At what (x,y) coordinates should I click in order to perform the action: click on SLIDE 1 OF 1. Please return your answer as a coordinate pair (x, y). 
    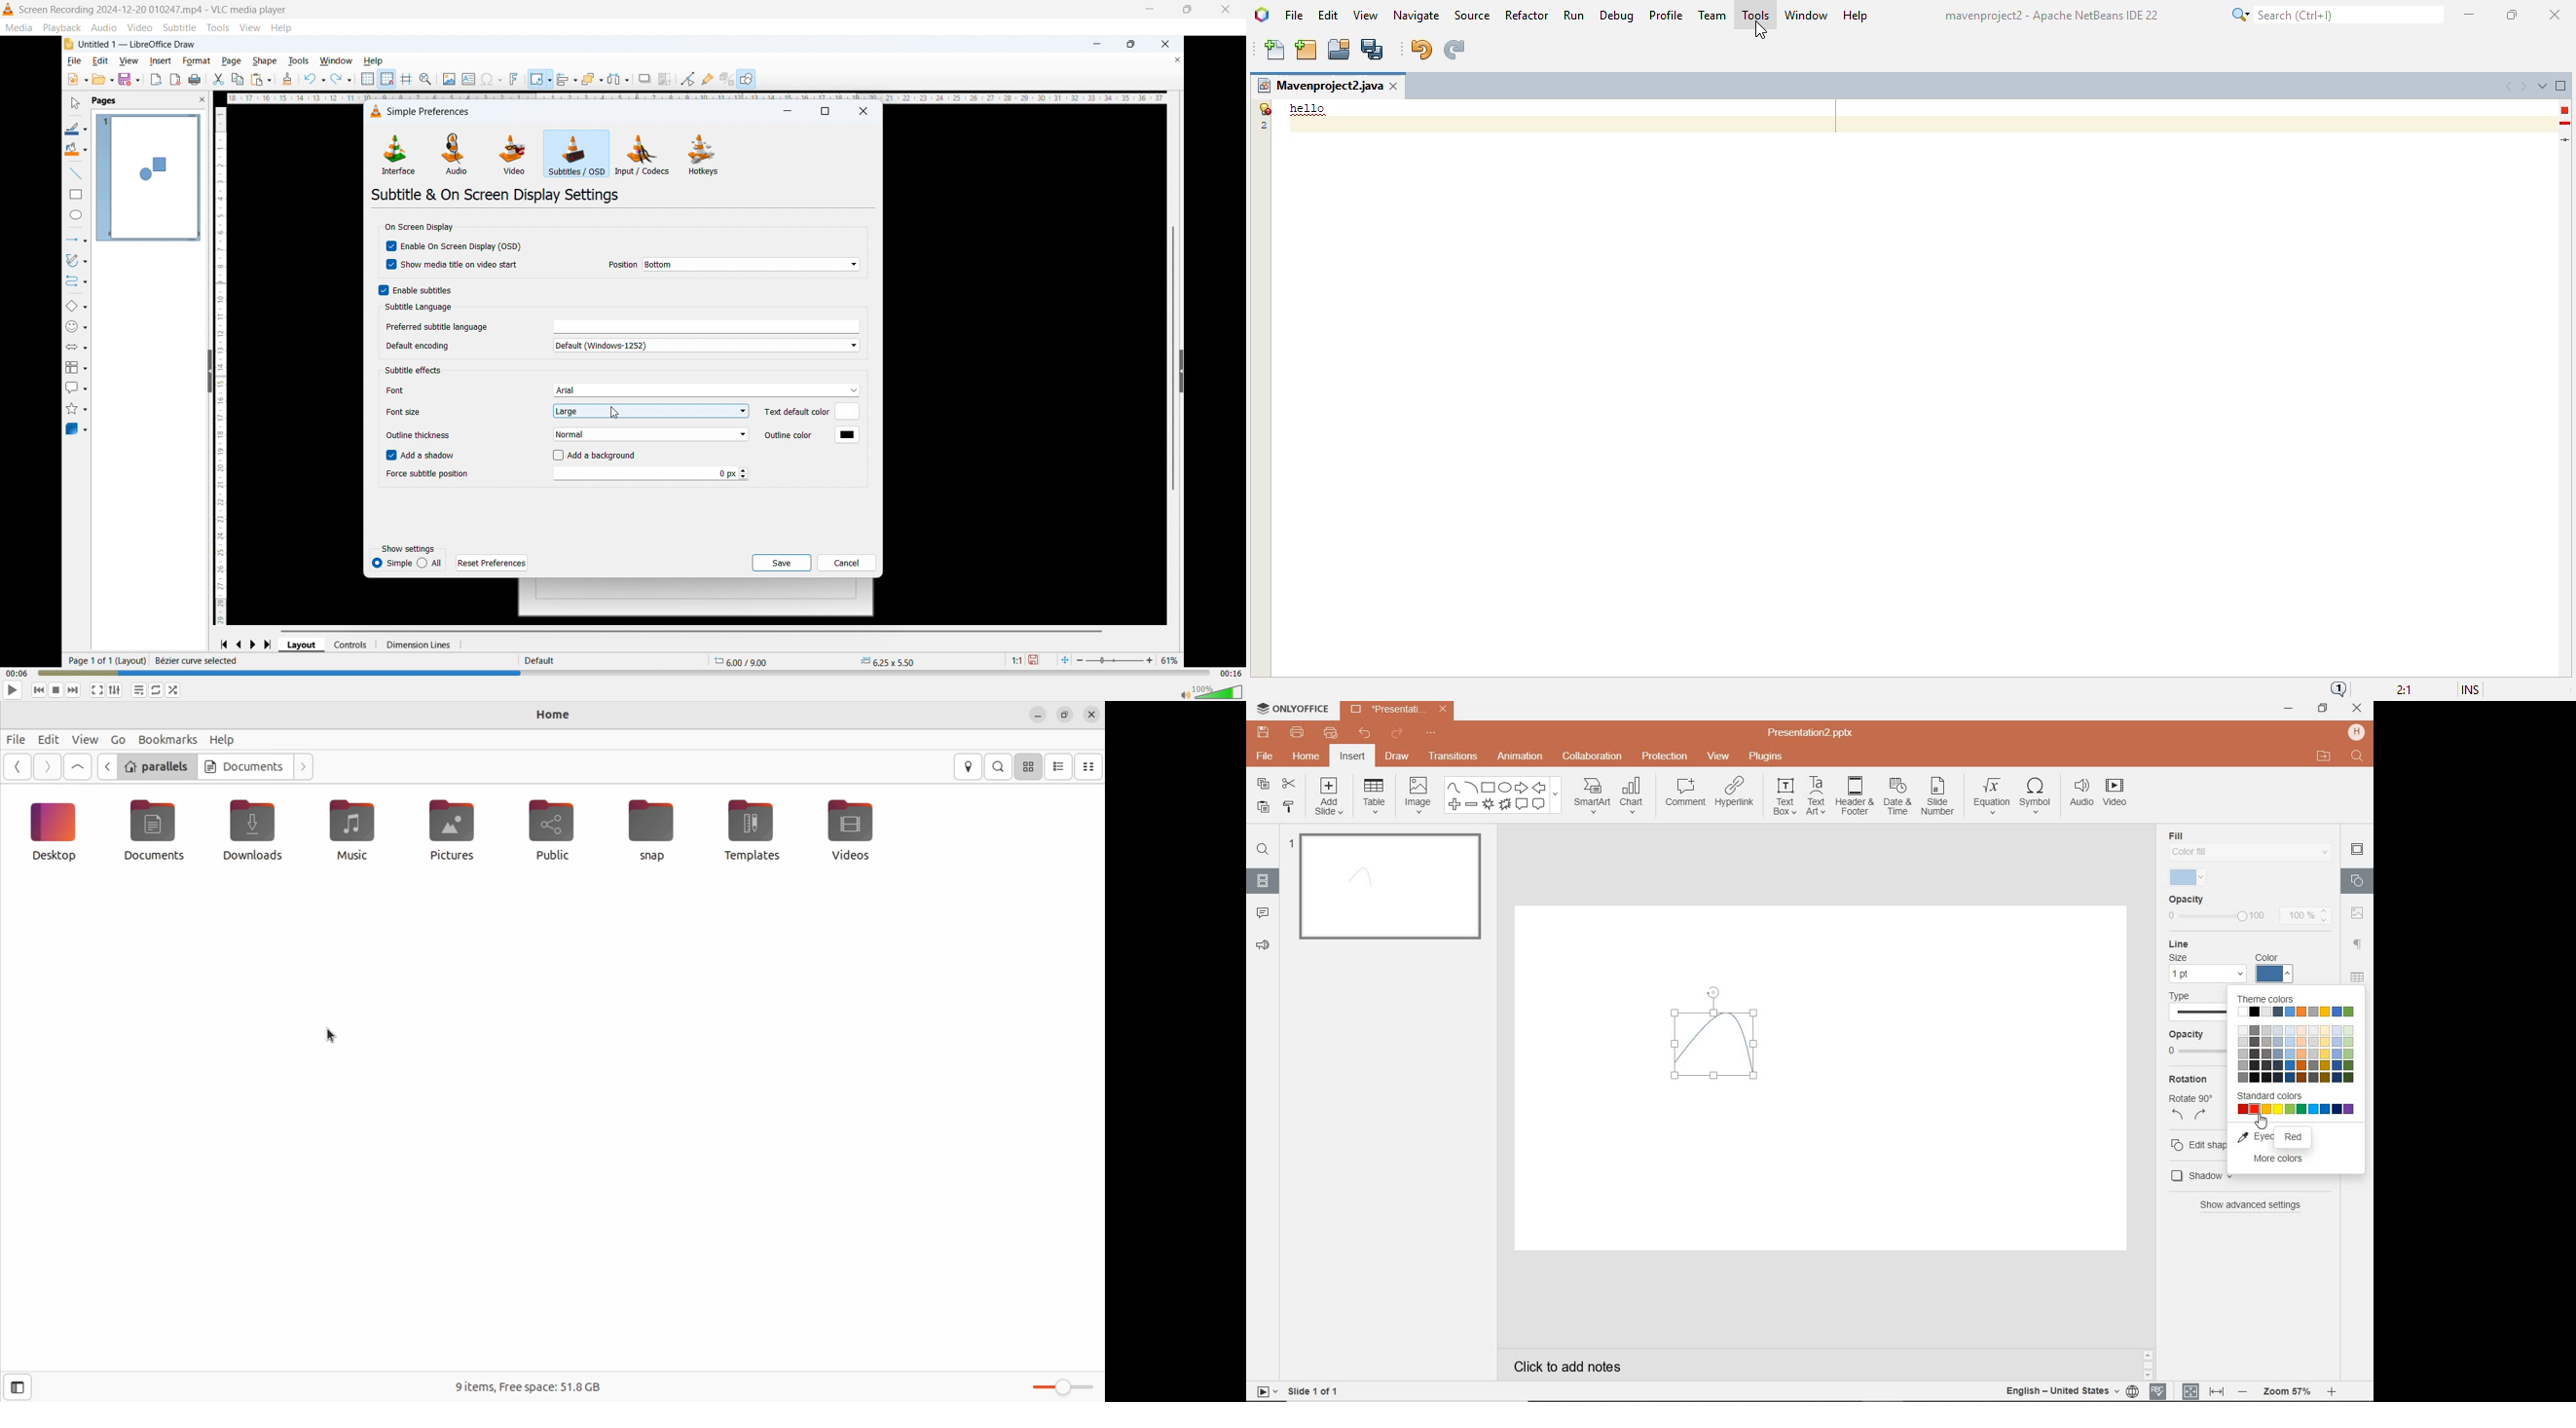
    Looking at the image, I should click on (1300, 1391).